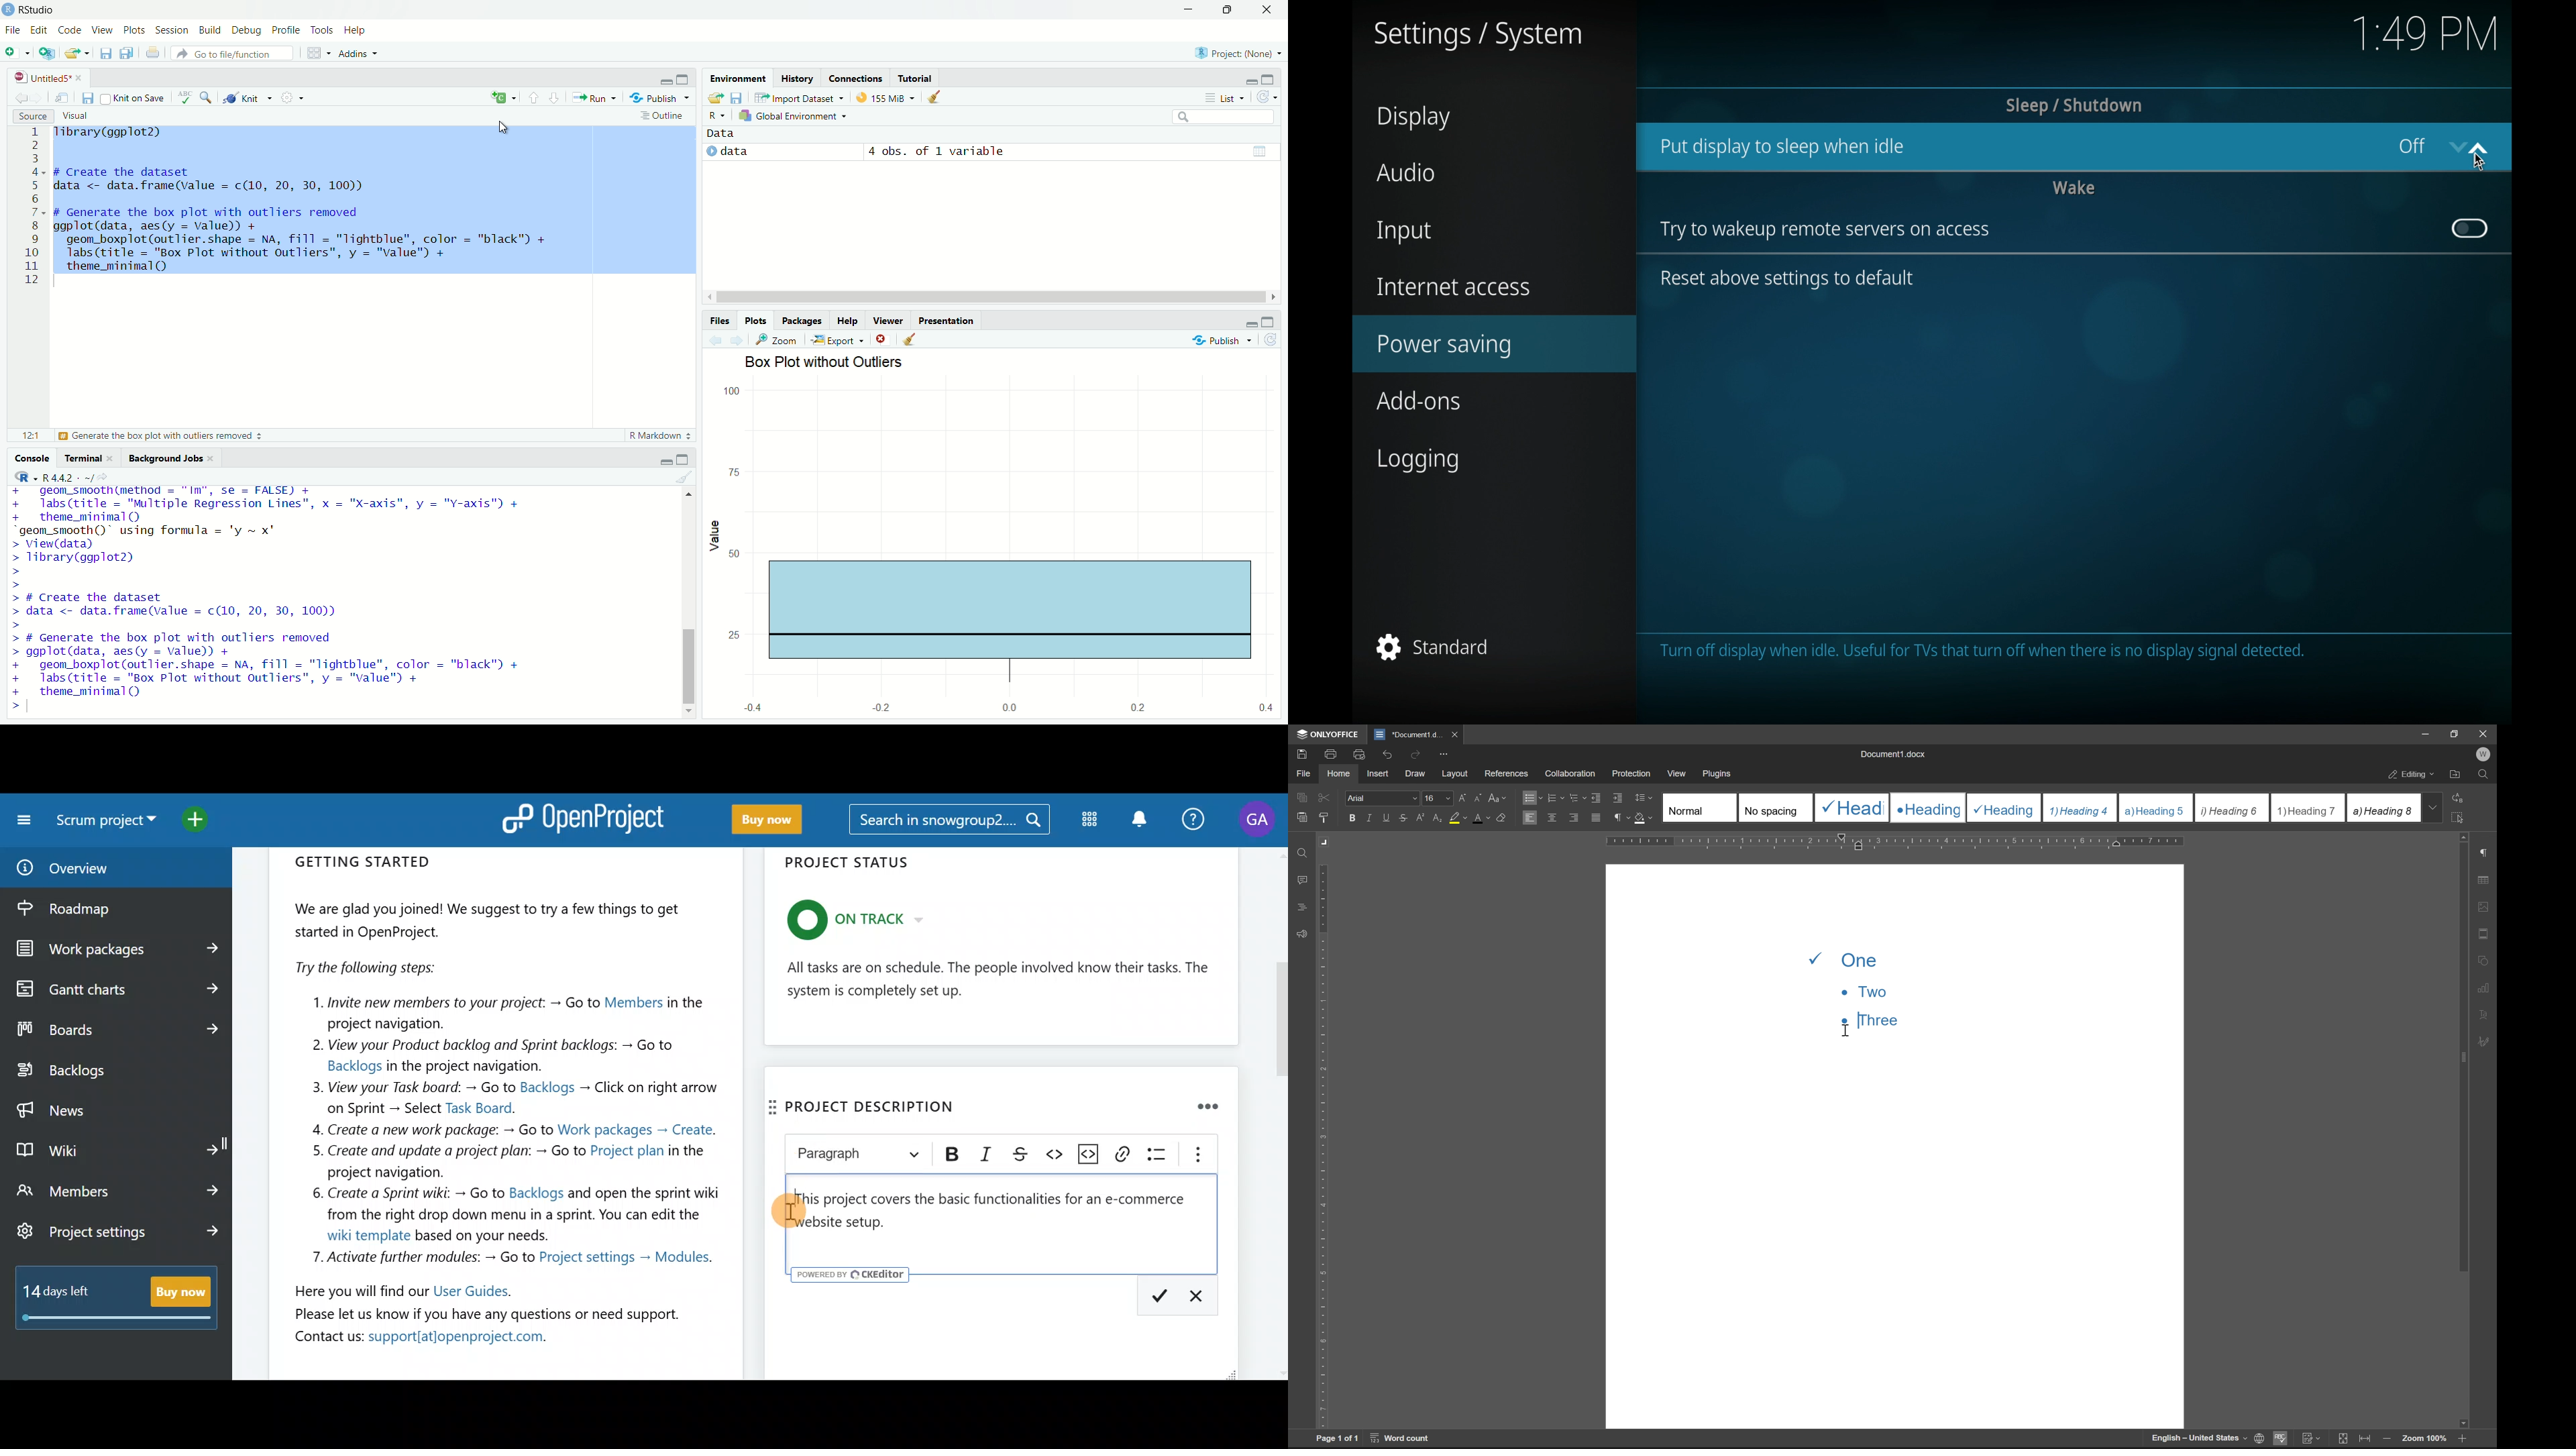 The image size is (2576, 1456). I want to click on refresh, so click(1265, 96).